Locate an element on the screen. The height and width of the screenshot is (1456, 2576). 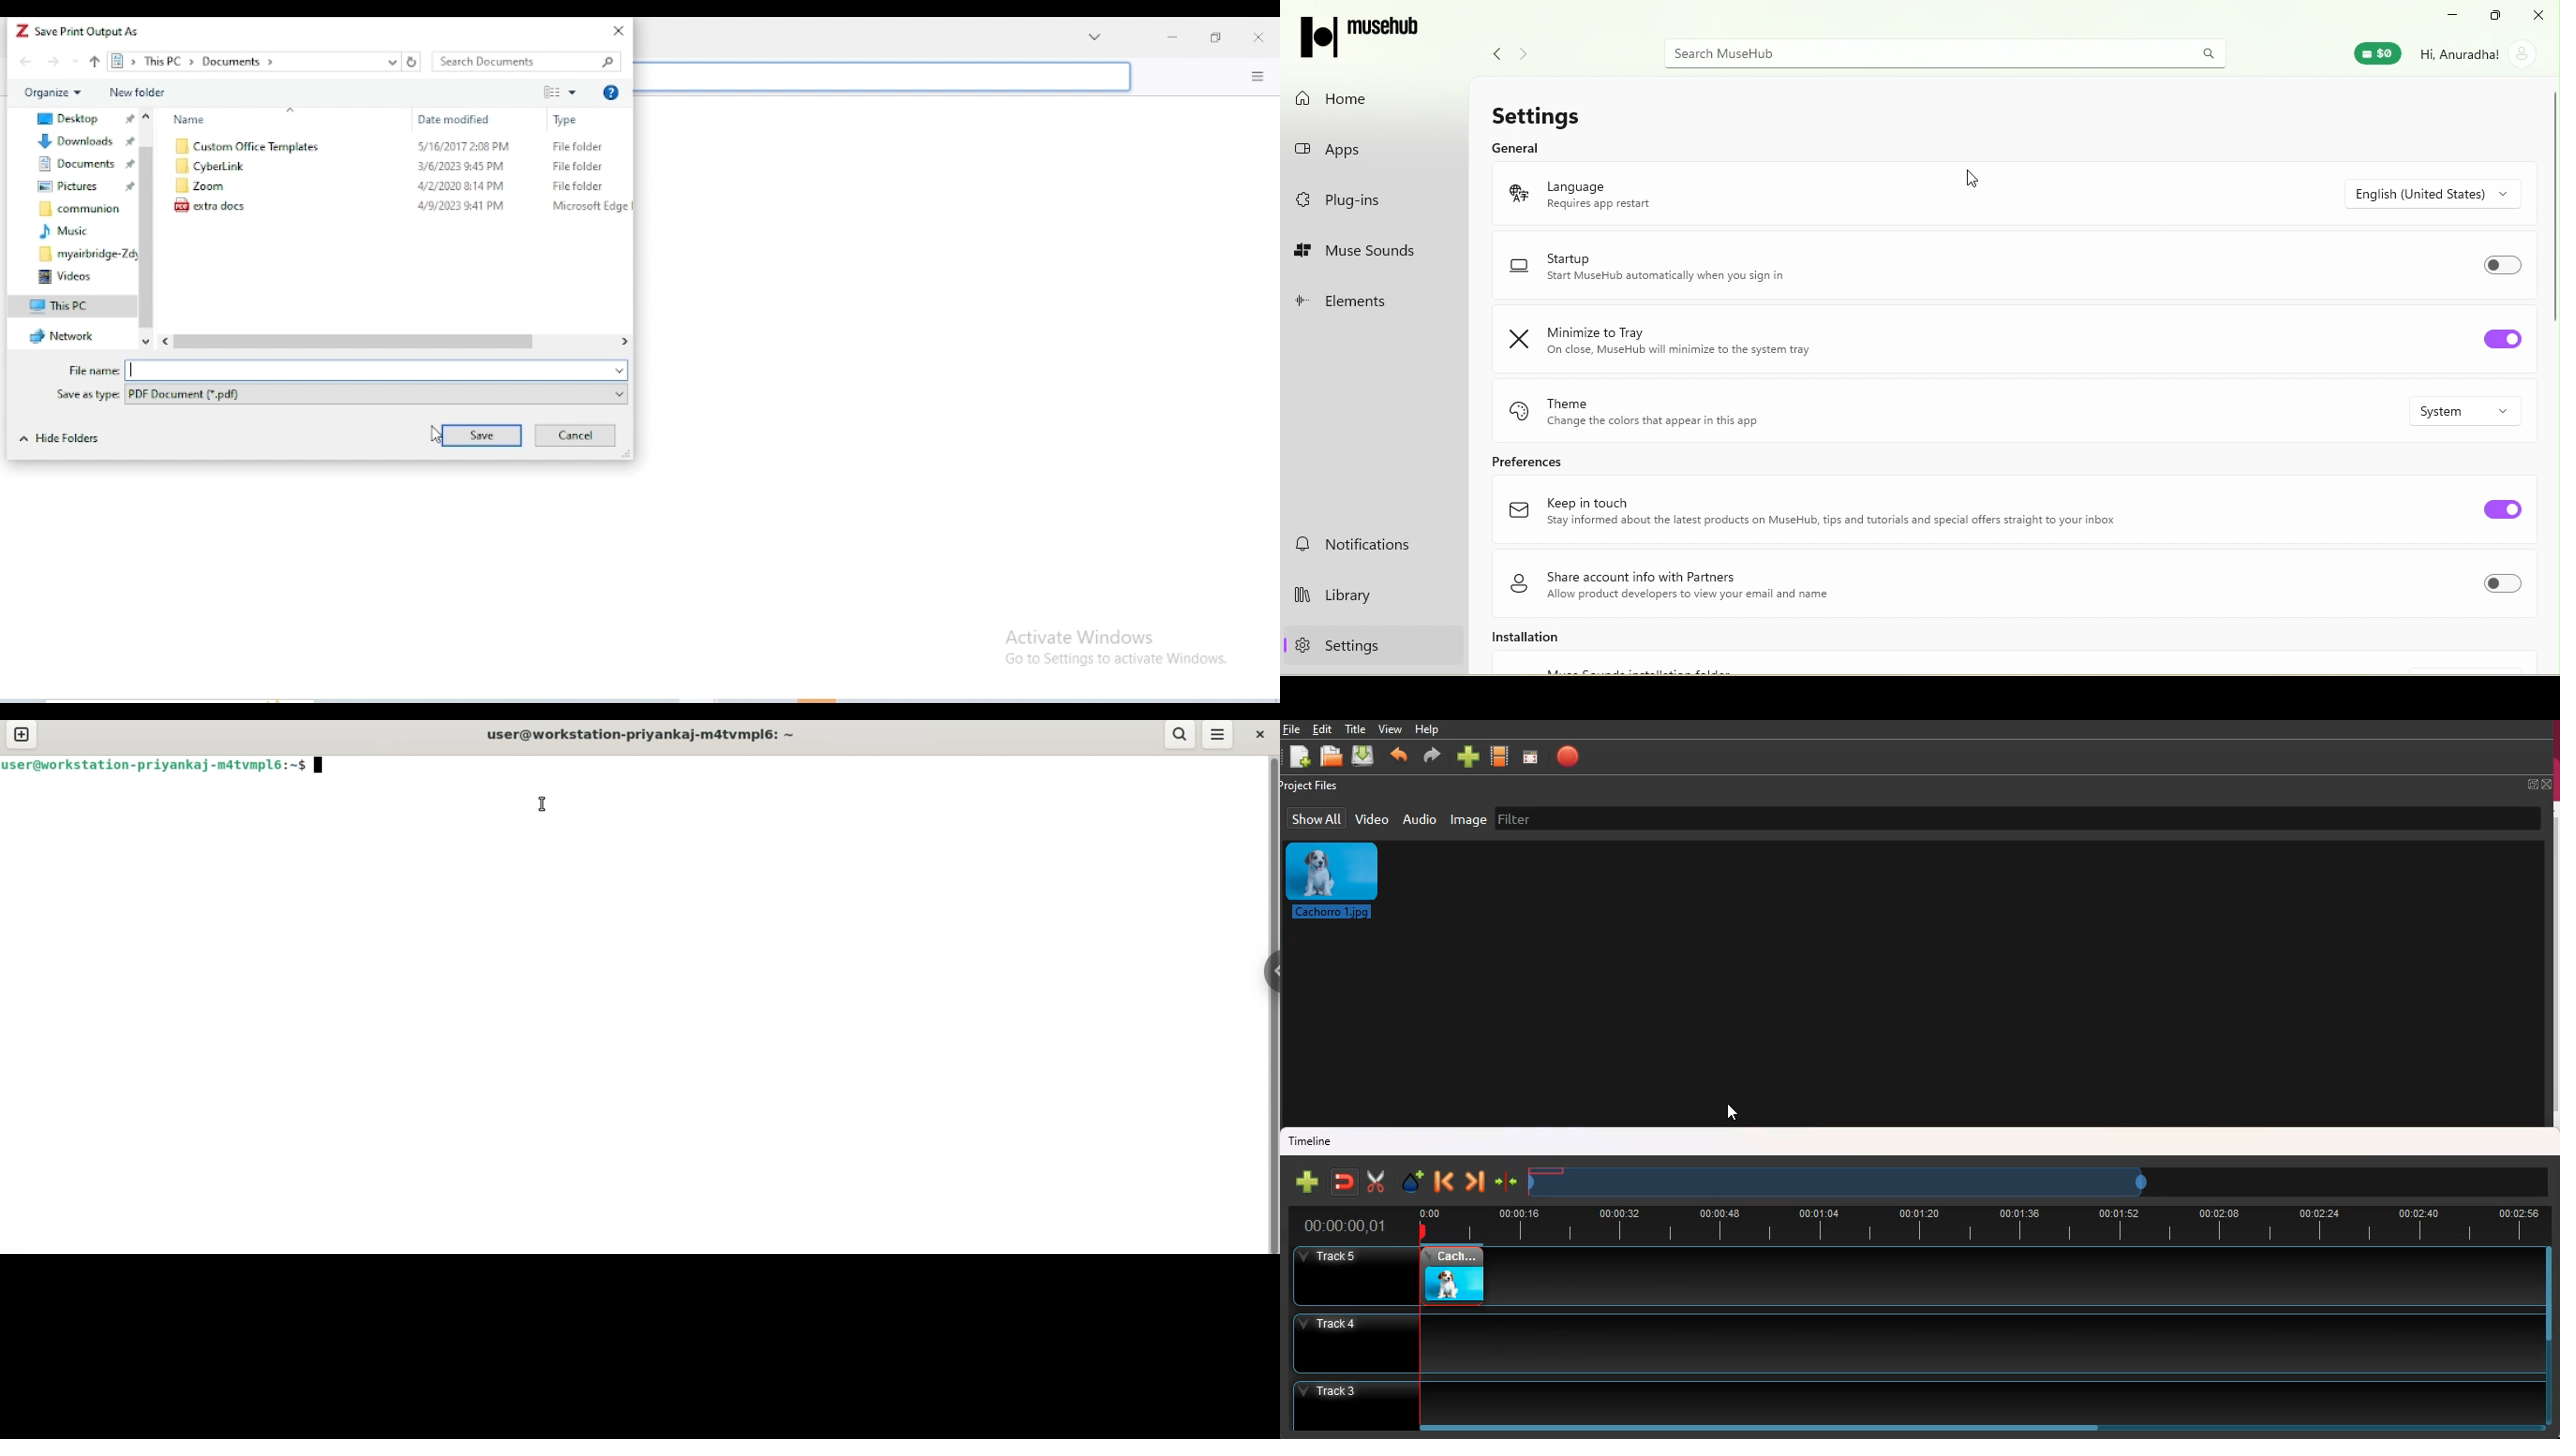
File folder is located at coordinates (579, 166).